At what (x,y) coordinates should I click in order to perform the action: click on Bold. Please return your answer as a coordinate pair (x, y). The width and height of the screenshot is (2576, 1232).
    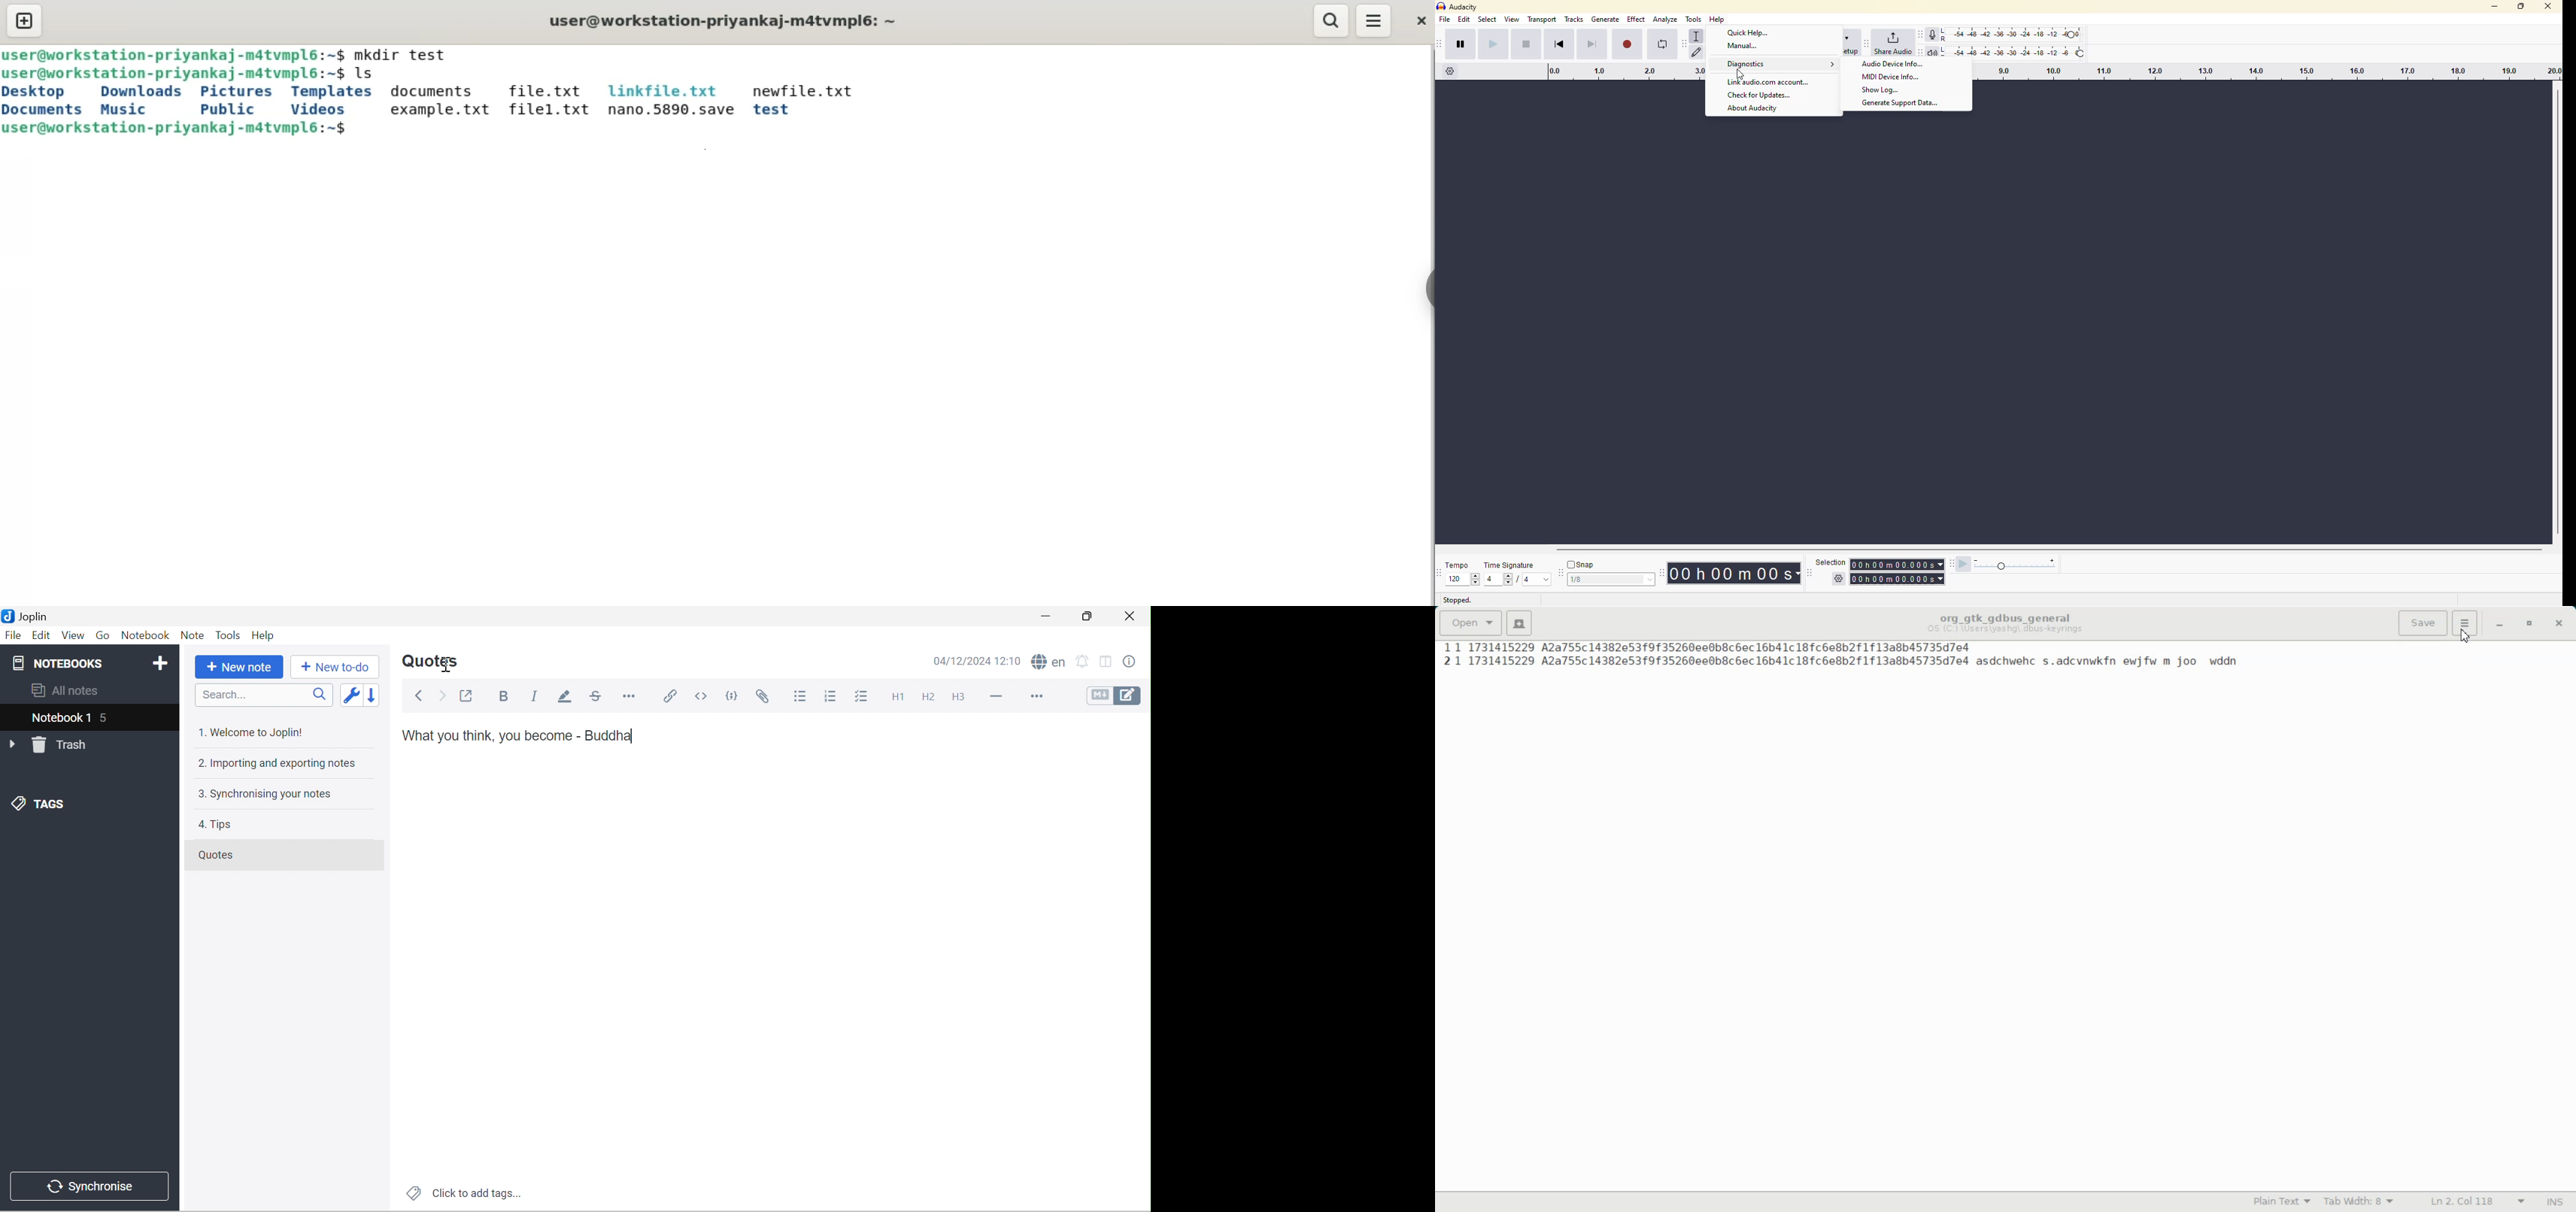
    Looking at the image, I should click on (505, 697).